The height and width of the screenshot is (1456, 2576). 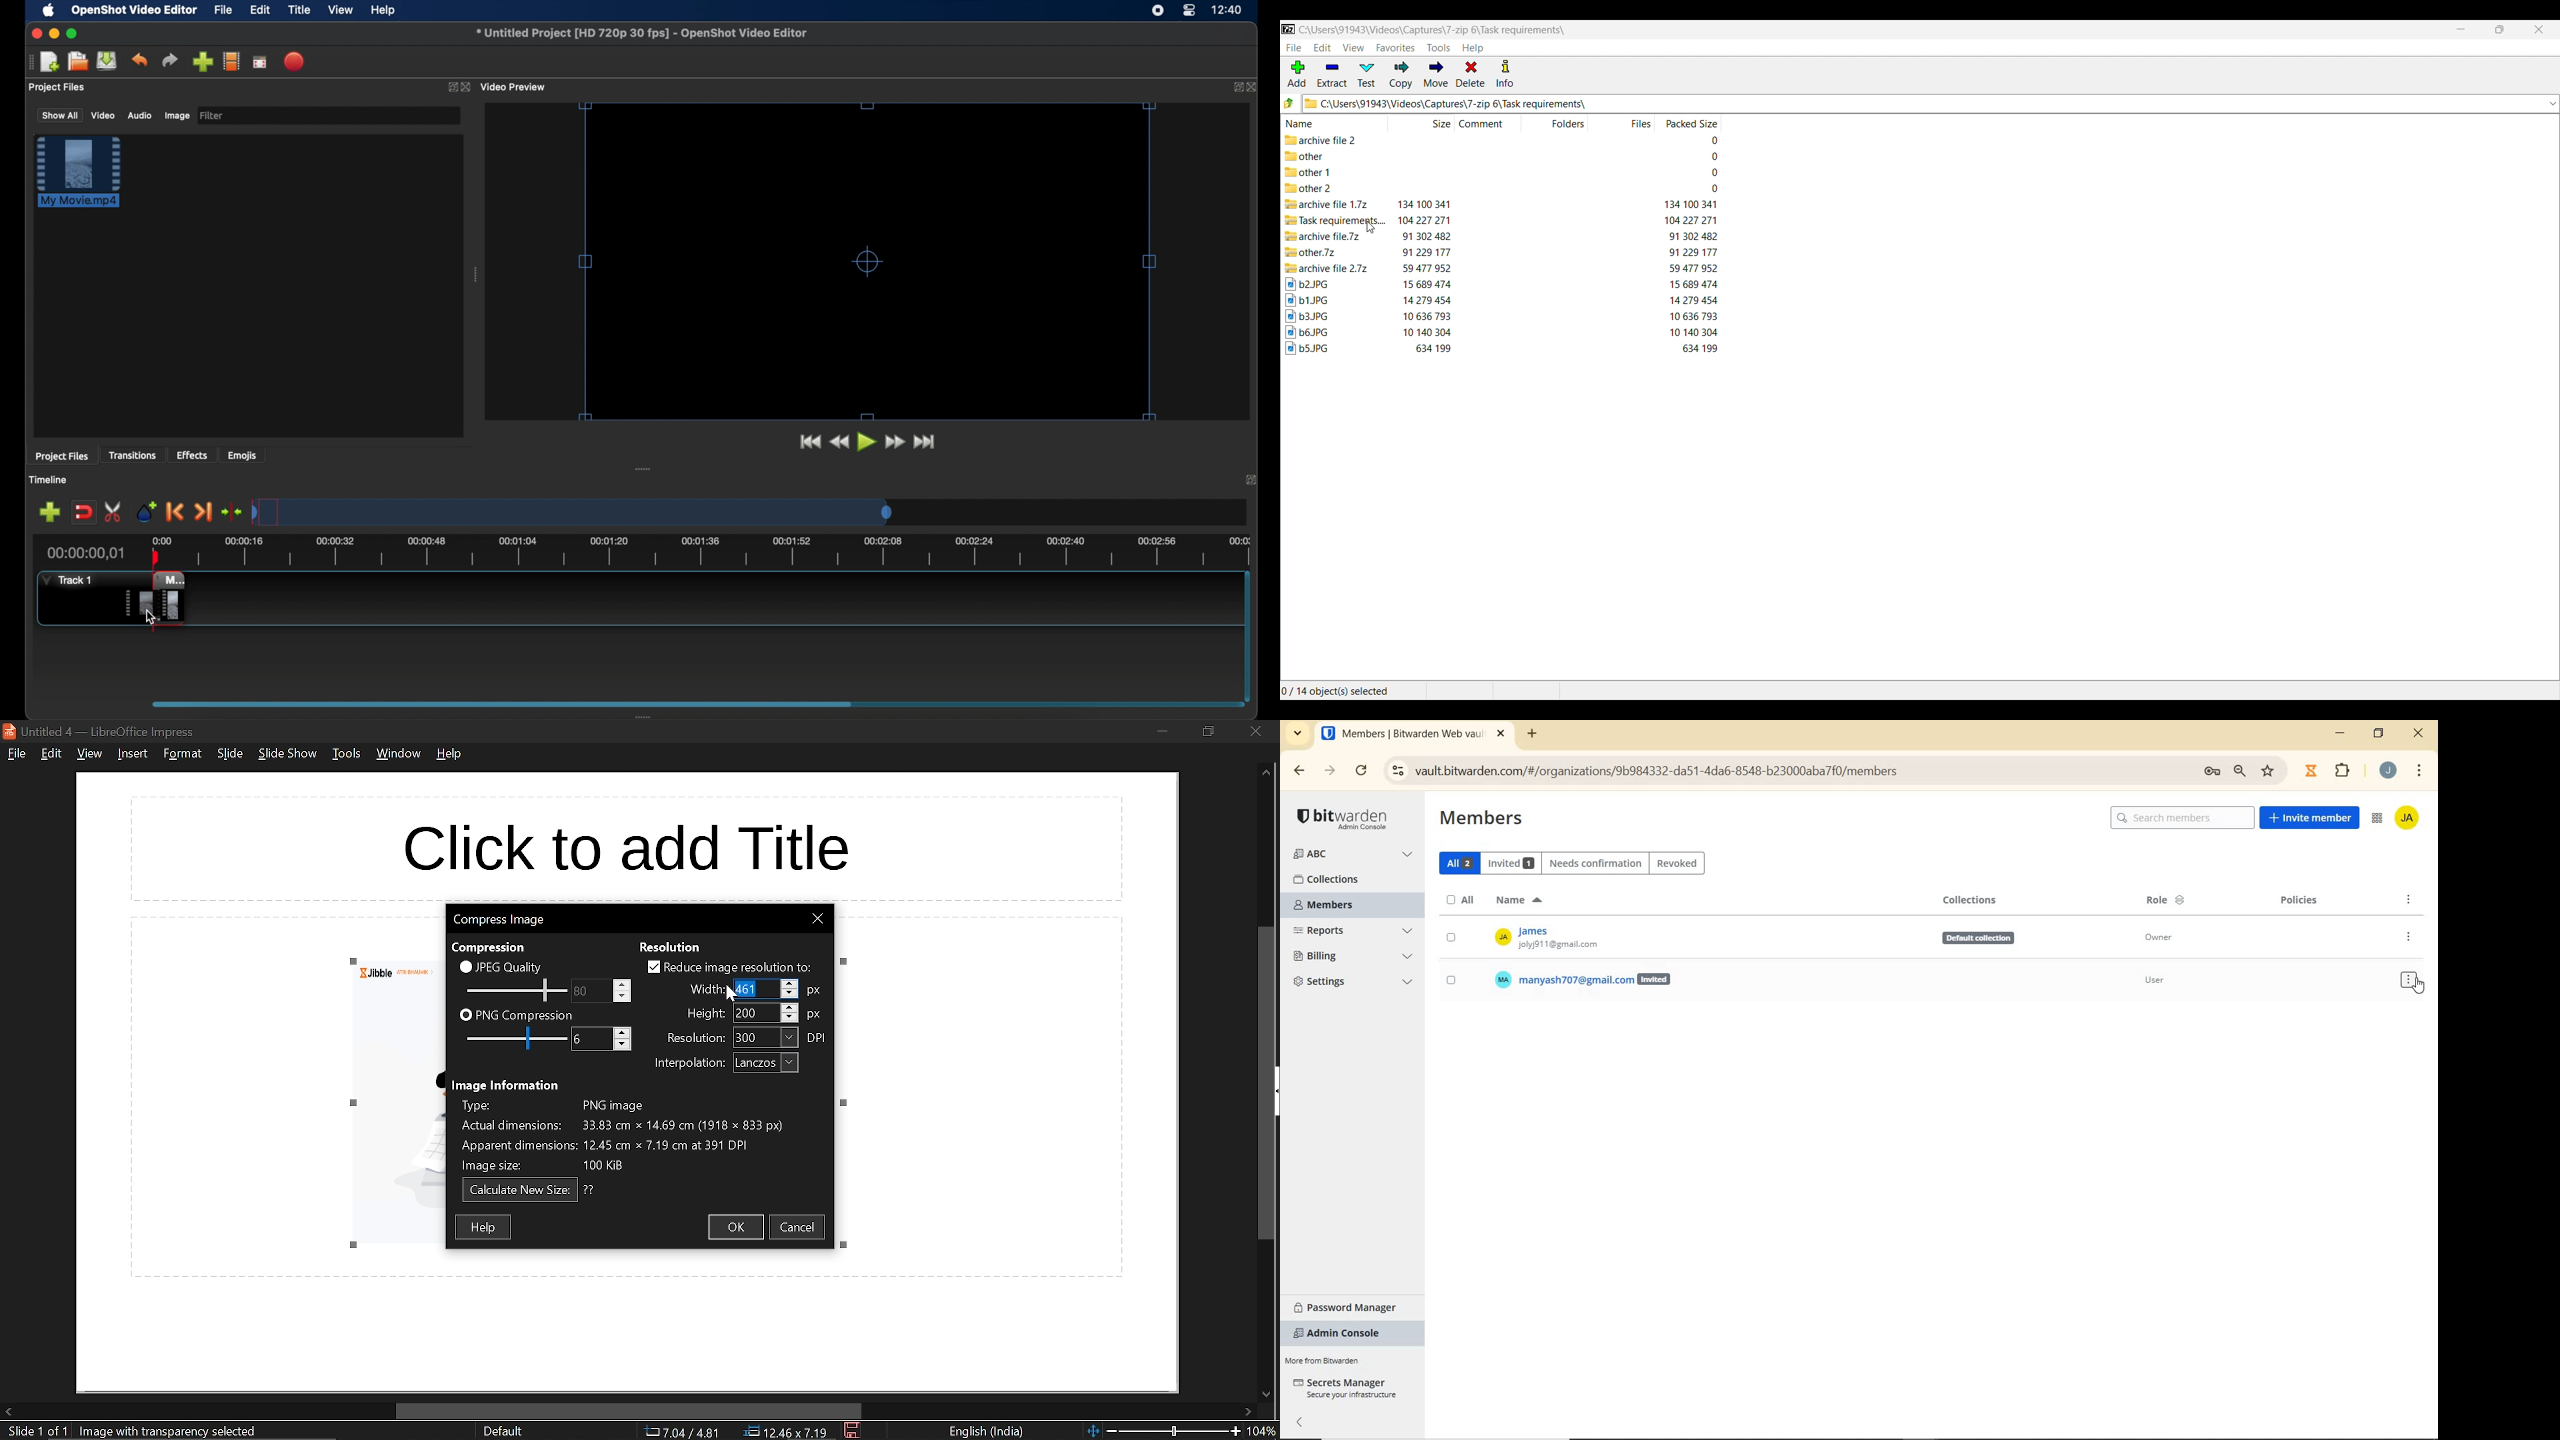 What do you see at coordinates (1518, 901) in the screenshot?
I see `NAME` at bounding box center [1518, 901].